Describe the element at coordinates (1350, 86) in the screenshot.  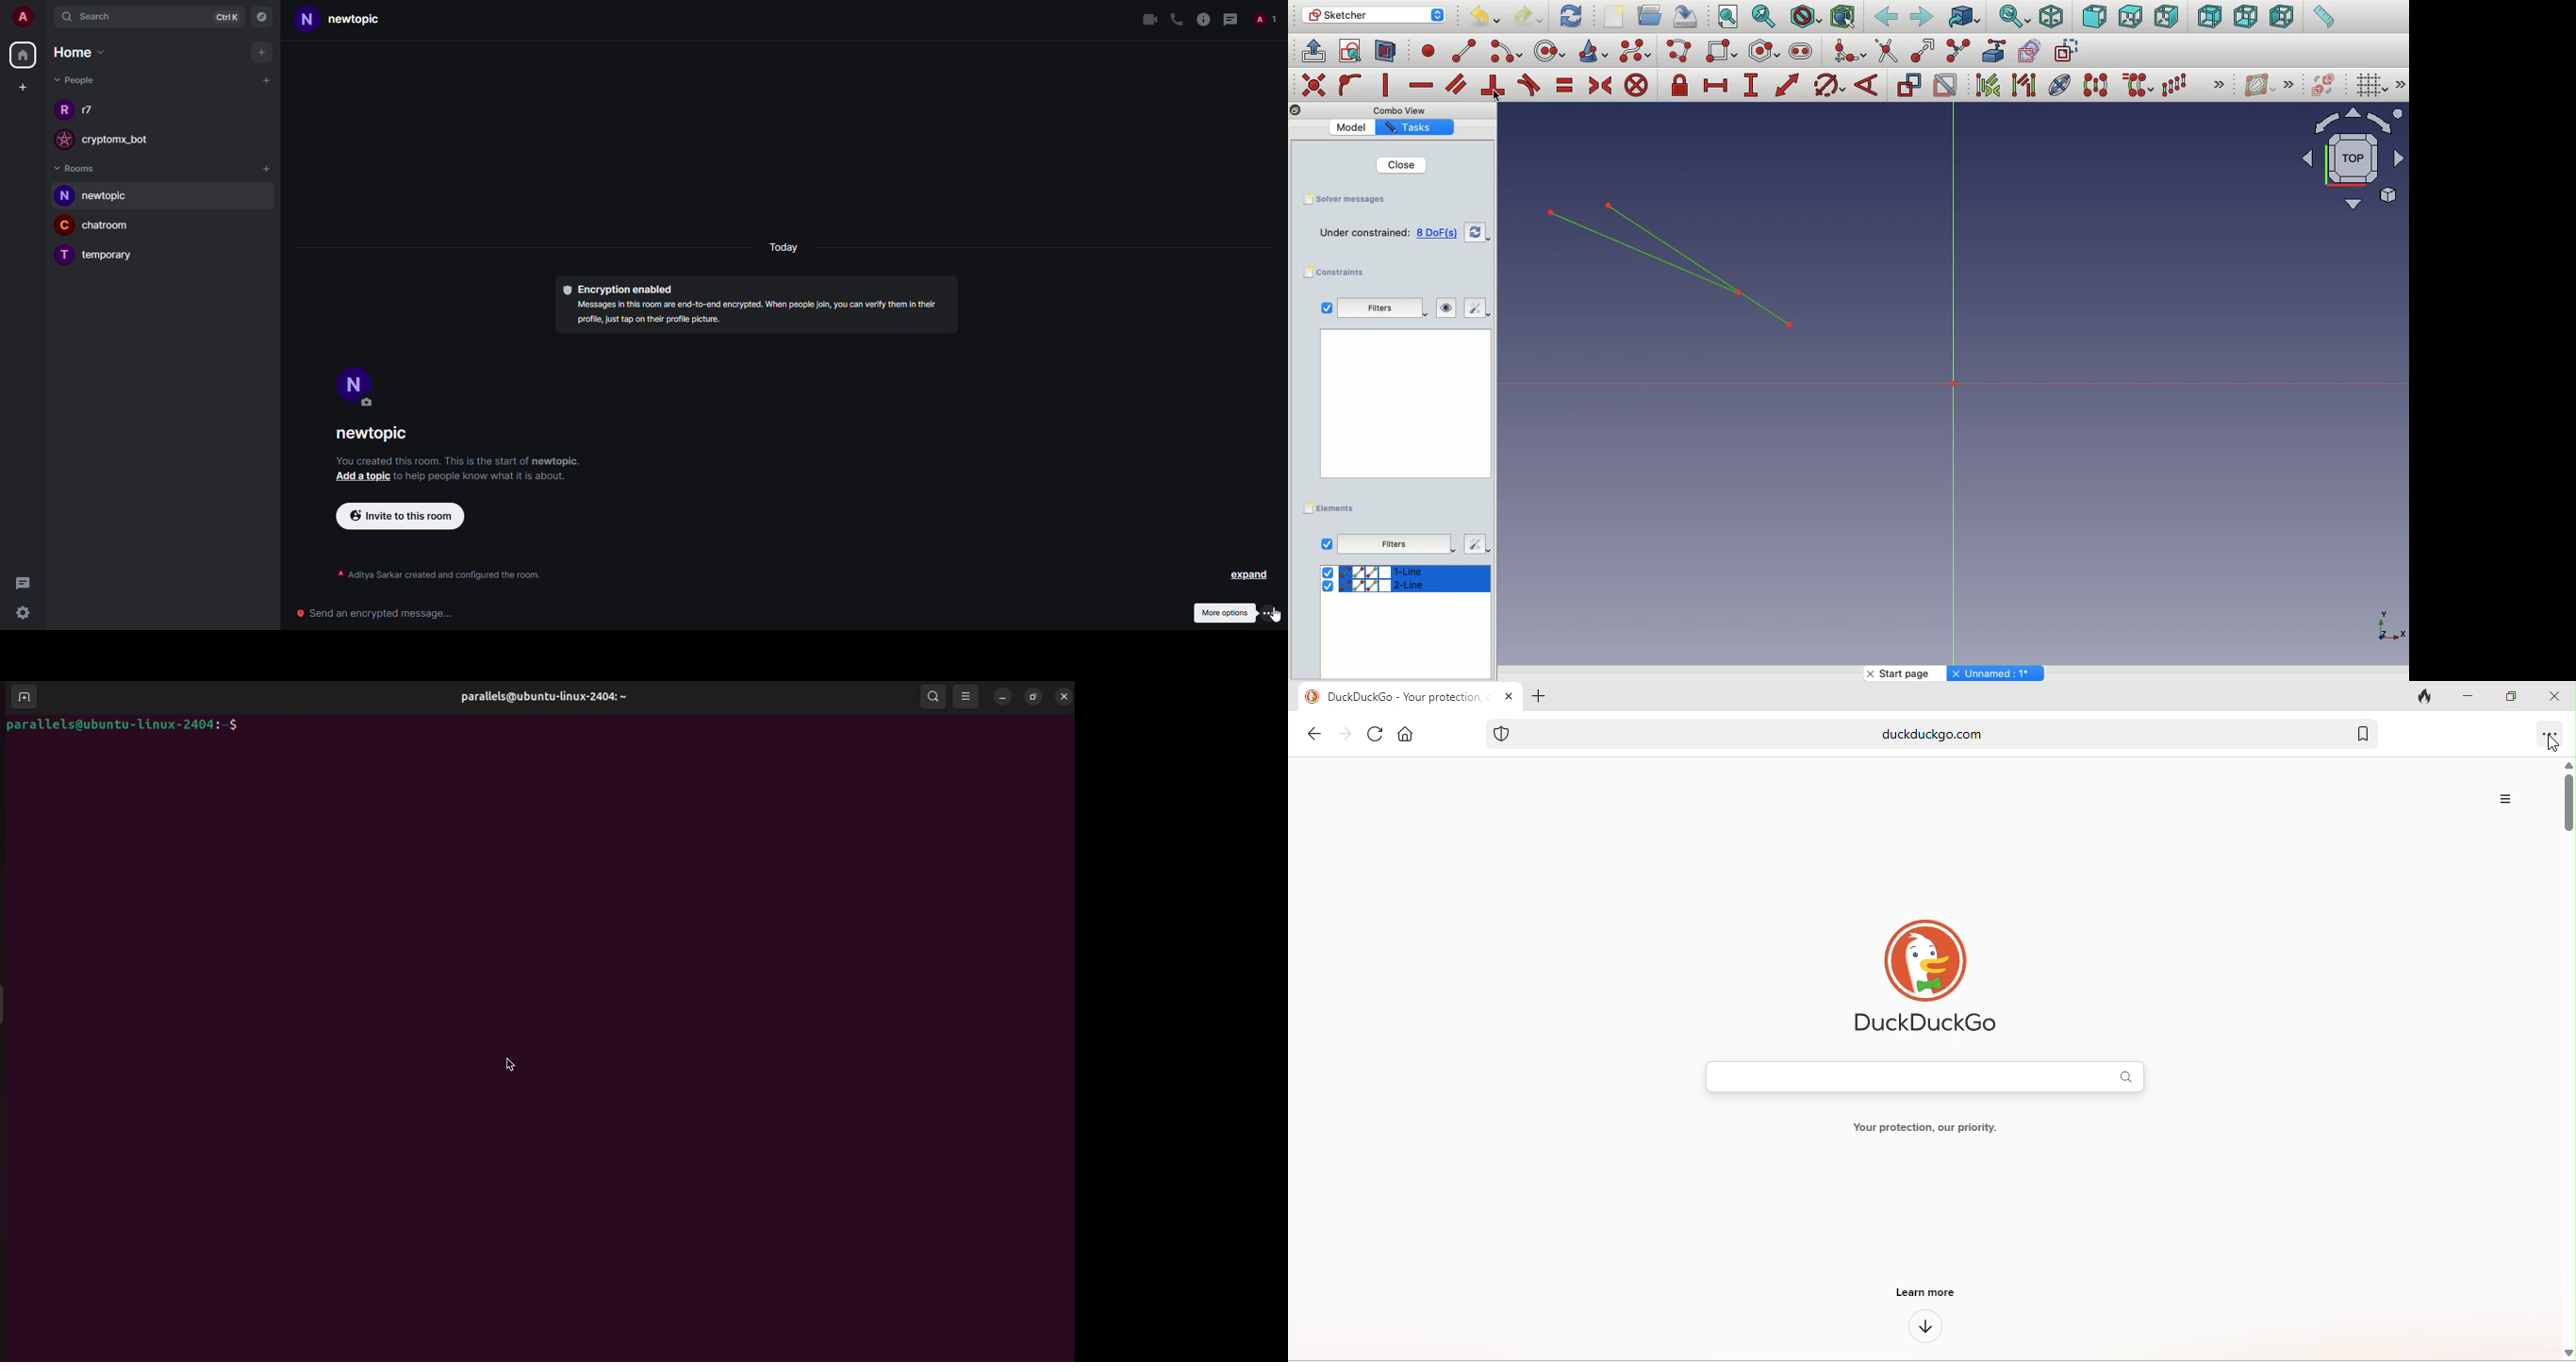
I see `Constrain point on to object` at that location.